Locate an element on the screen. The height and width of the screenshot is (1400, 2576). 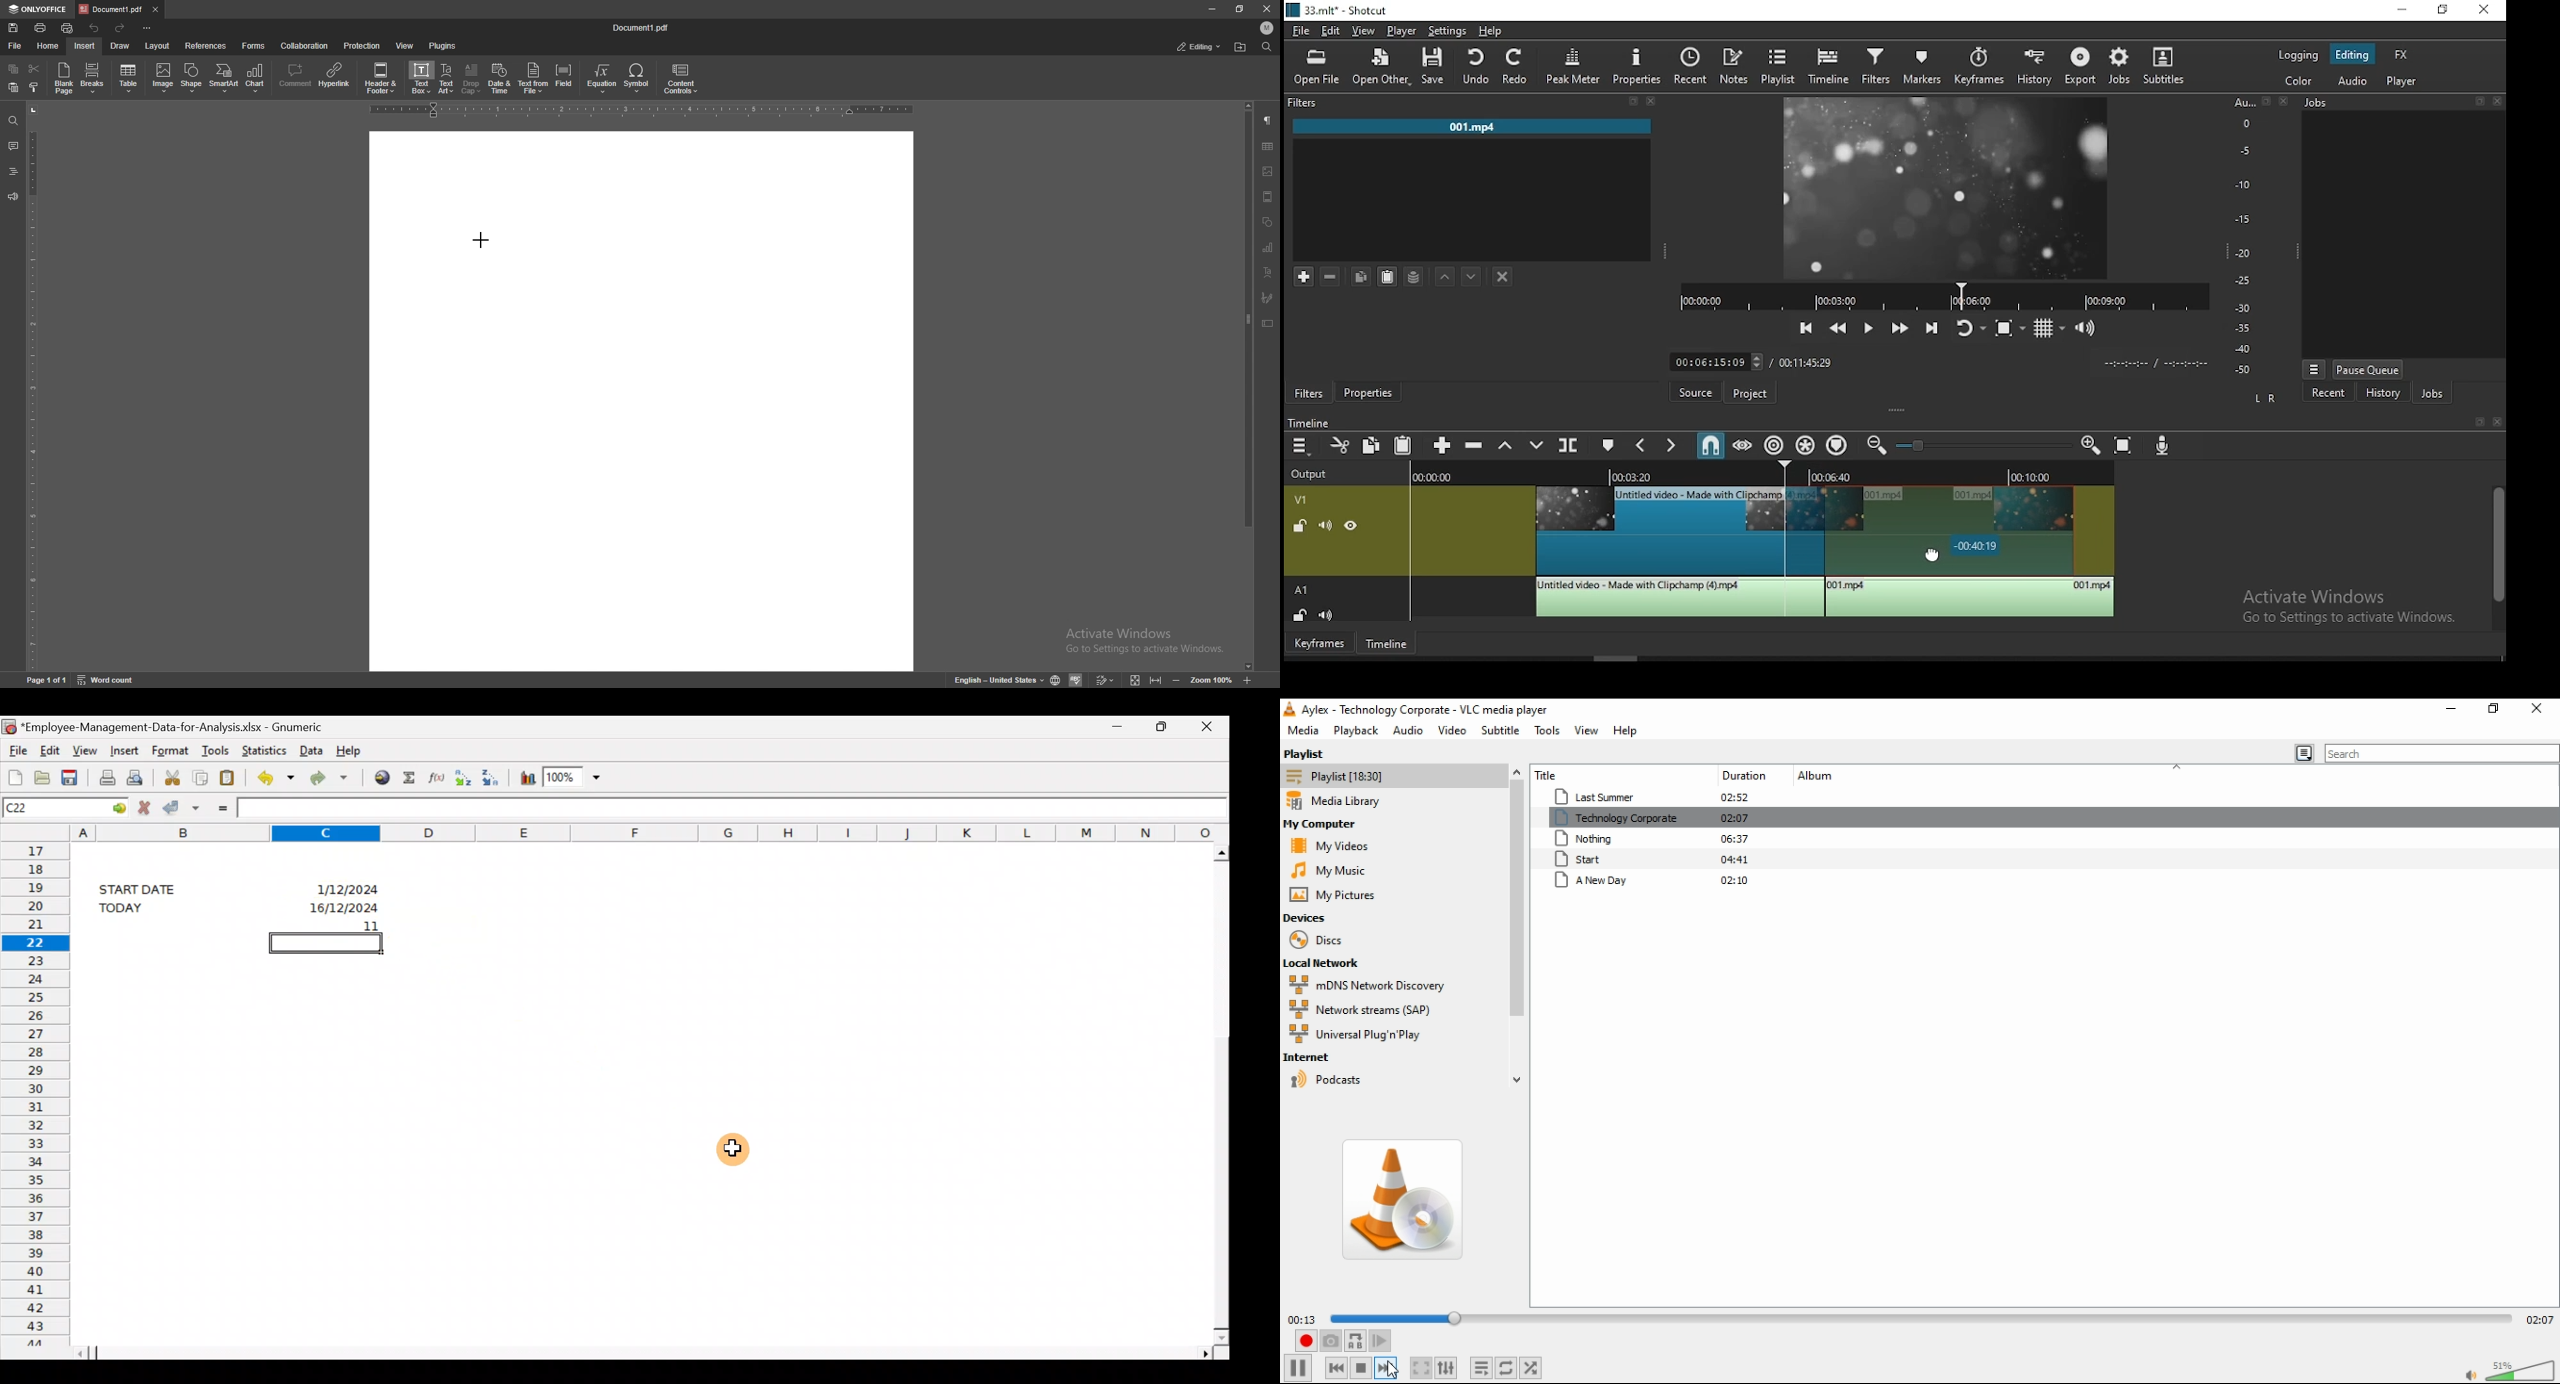
split at playhead is located at coordinates (1690, 63).